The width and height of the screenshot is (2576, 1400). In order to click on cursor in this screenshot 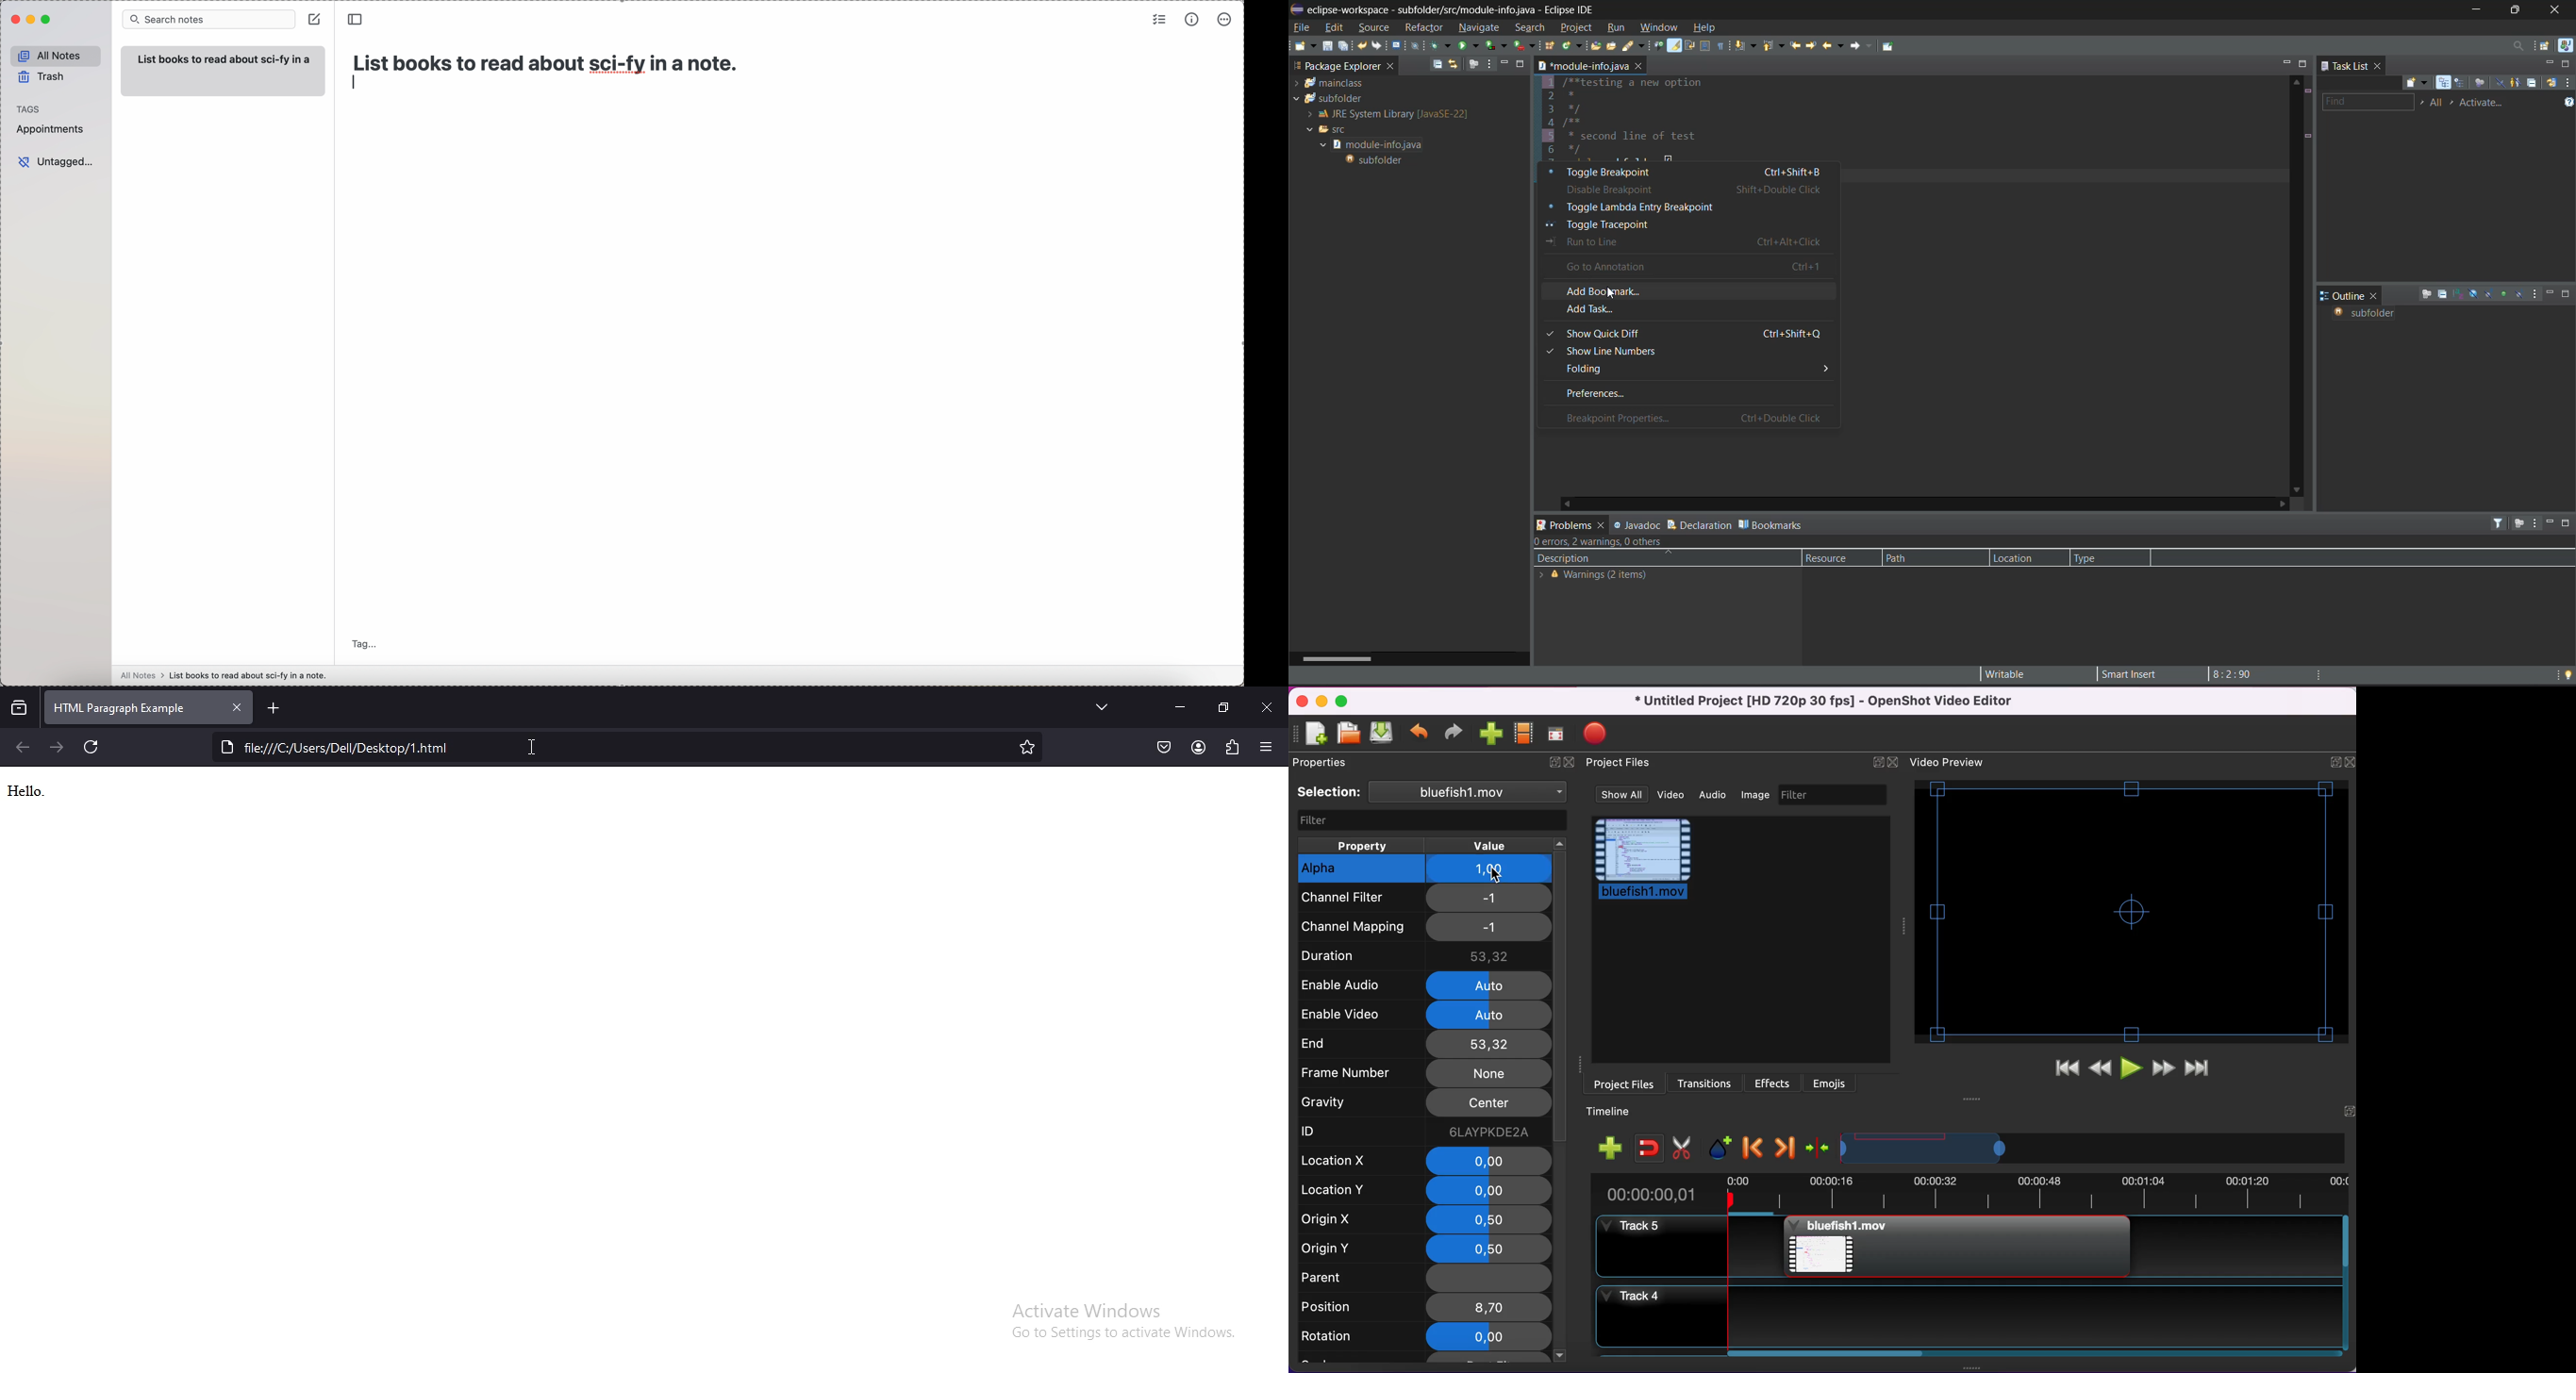, I will do `click(534, 748)`.